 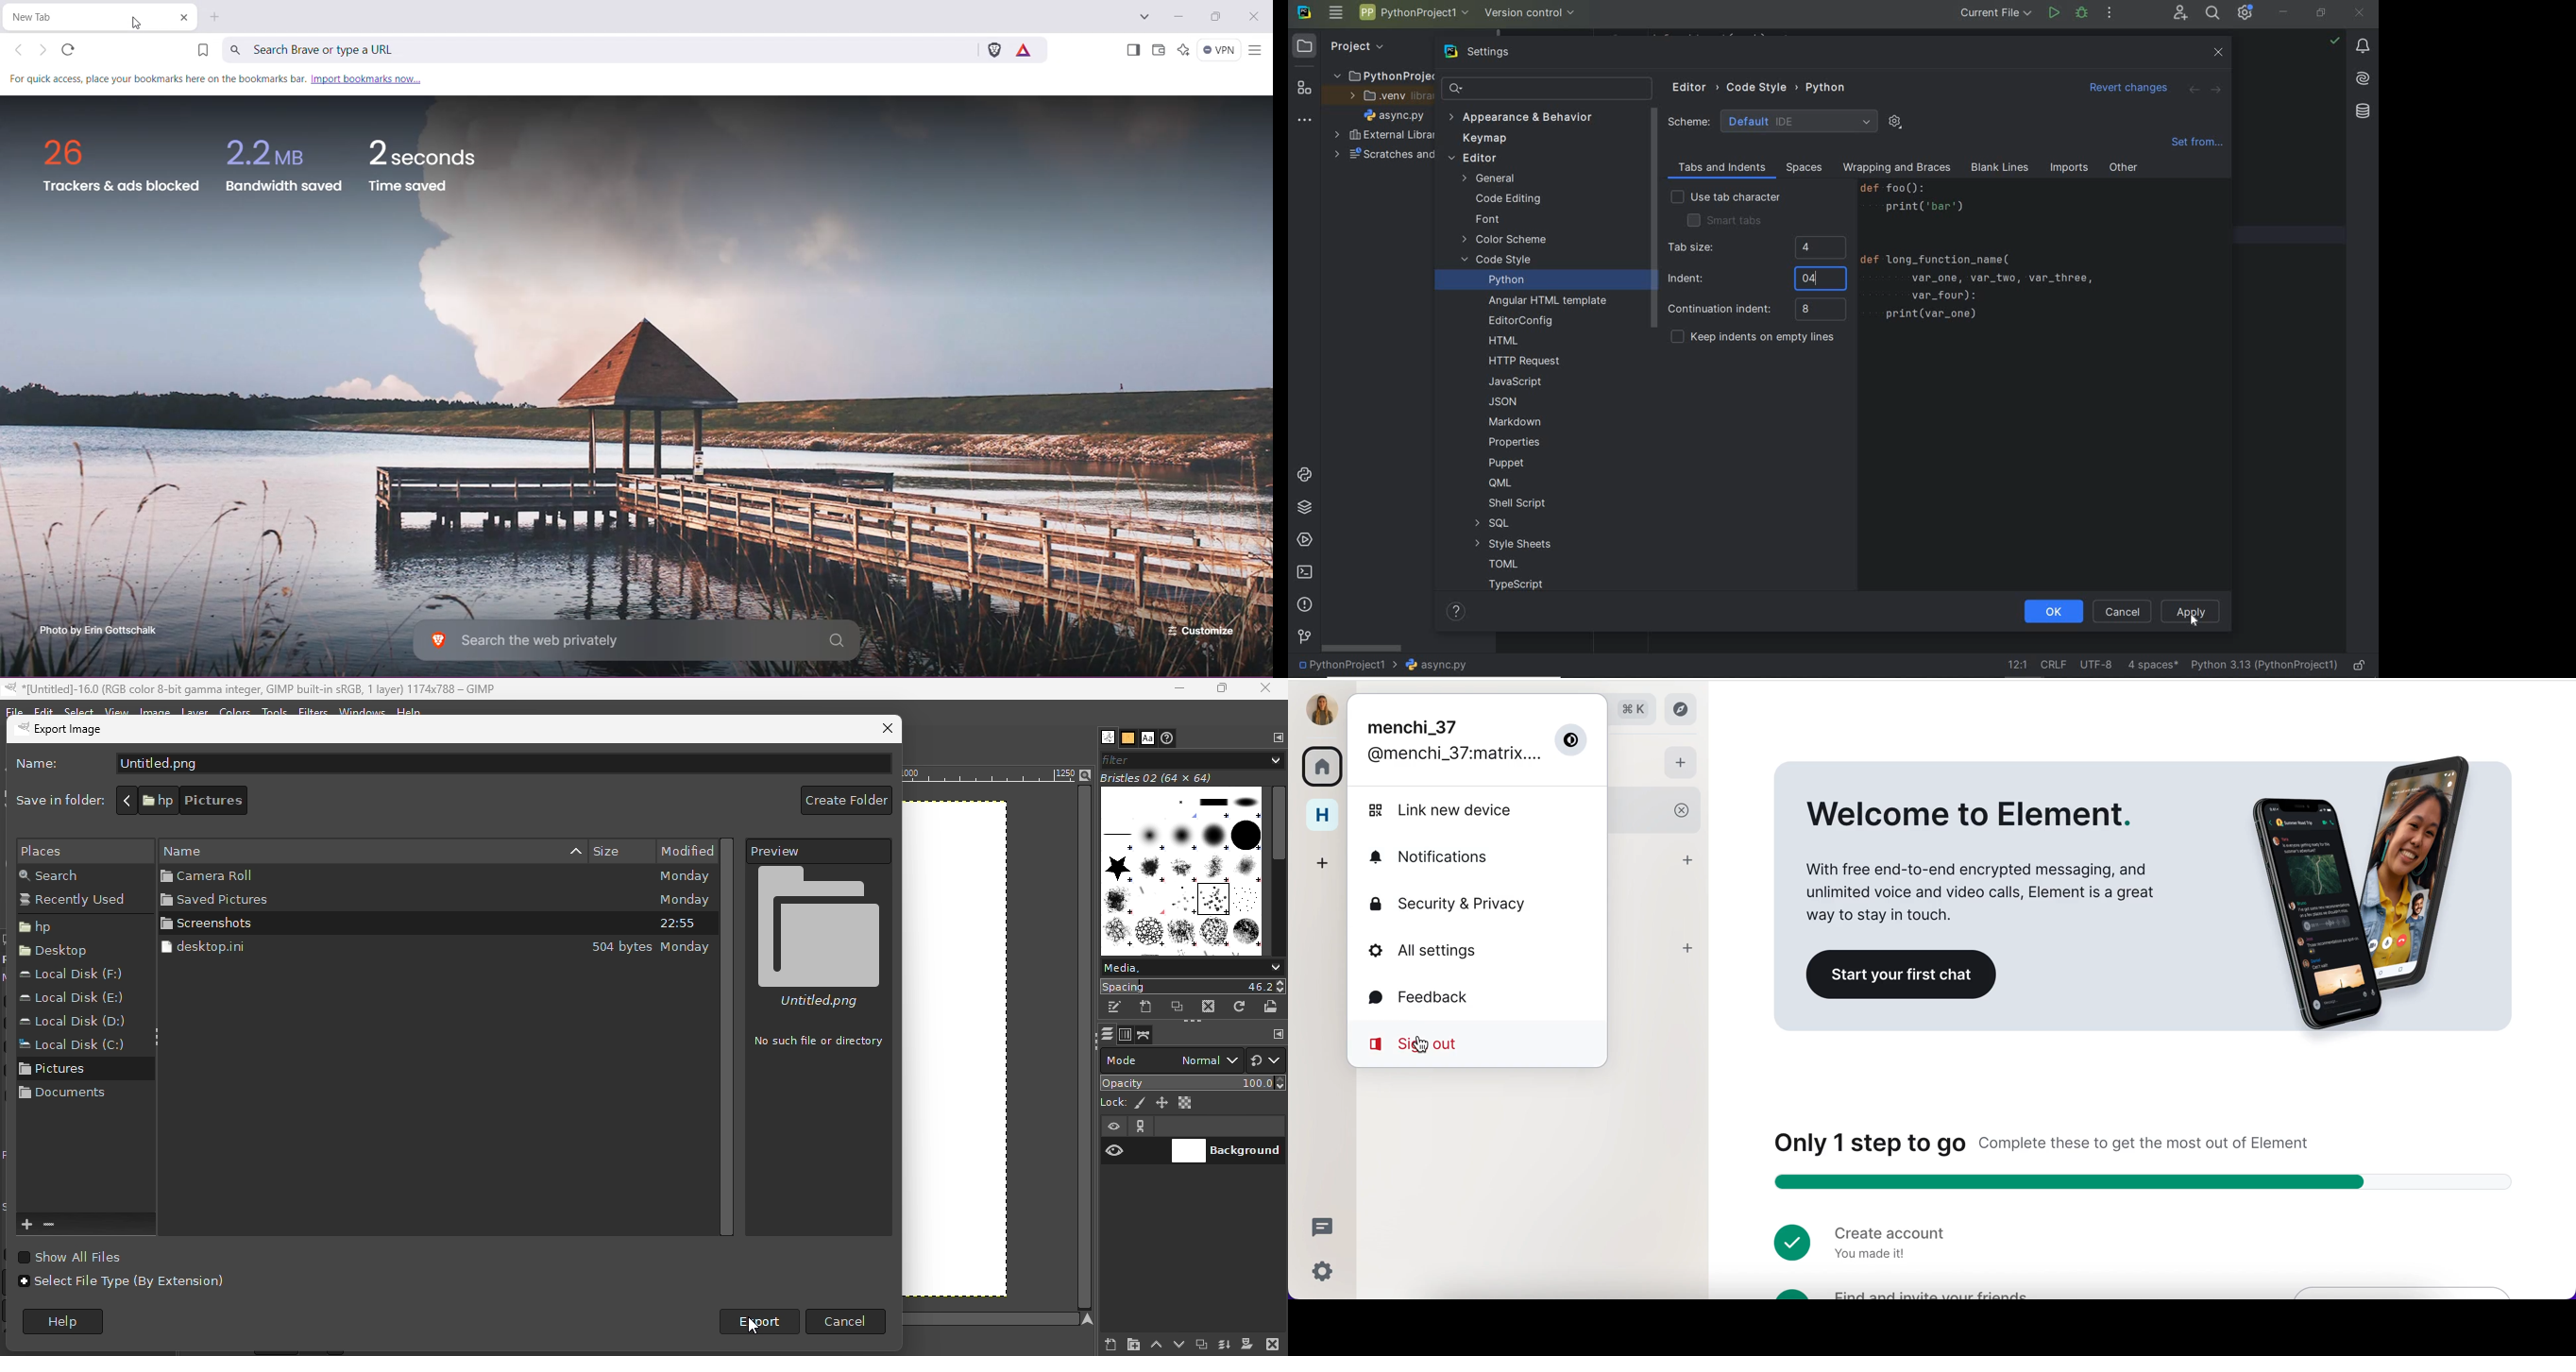 I want to click on line separator, so click(x=2056, y=663).